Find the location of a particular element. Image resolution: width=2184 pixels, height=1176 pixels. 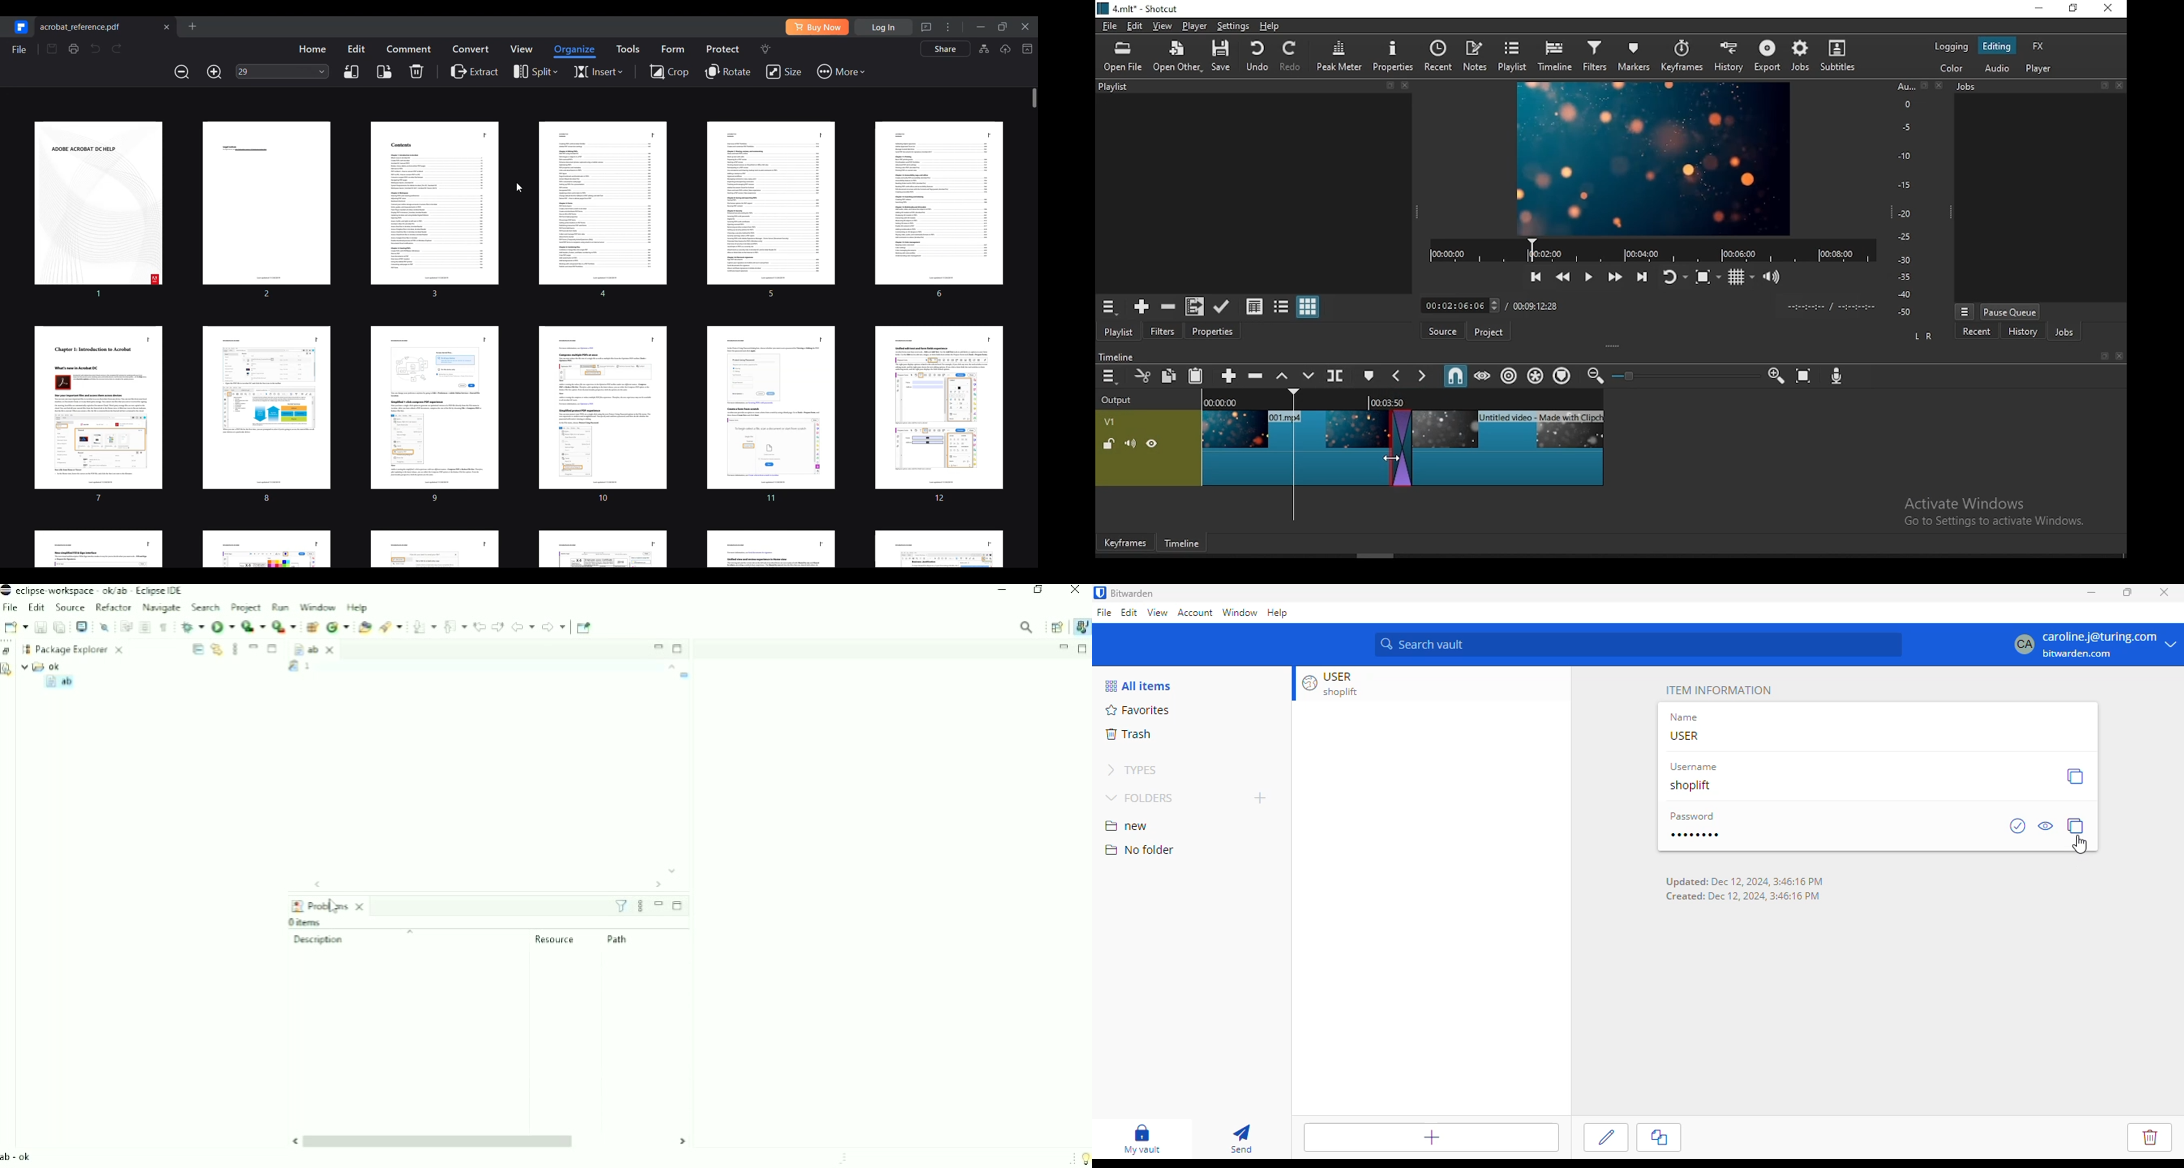

project is located at coordinates (1487, 331).